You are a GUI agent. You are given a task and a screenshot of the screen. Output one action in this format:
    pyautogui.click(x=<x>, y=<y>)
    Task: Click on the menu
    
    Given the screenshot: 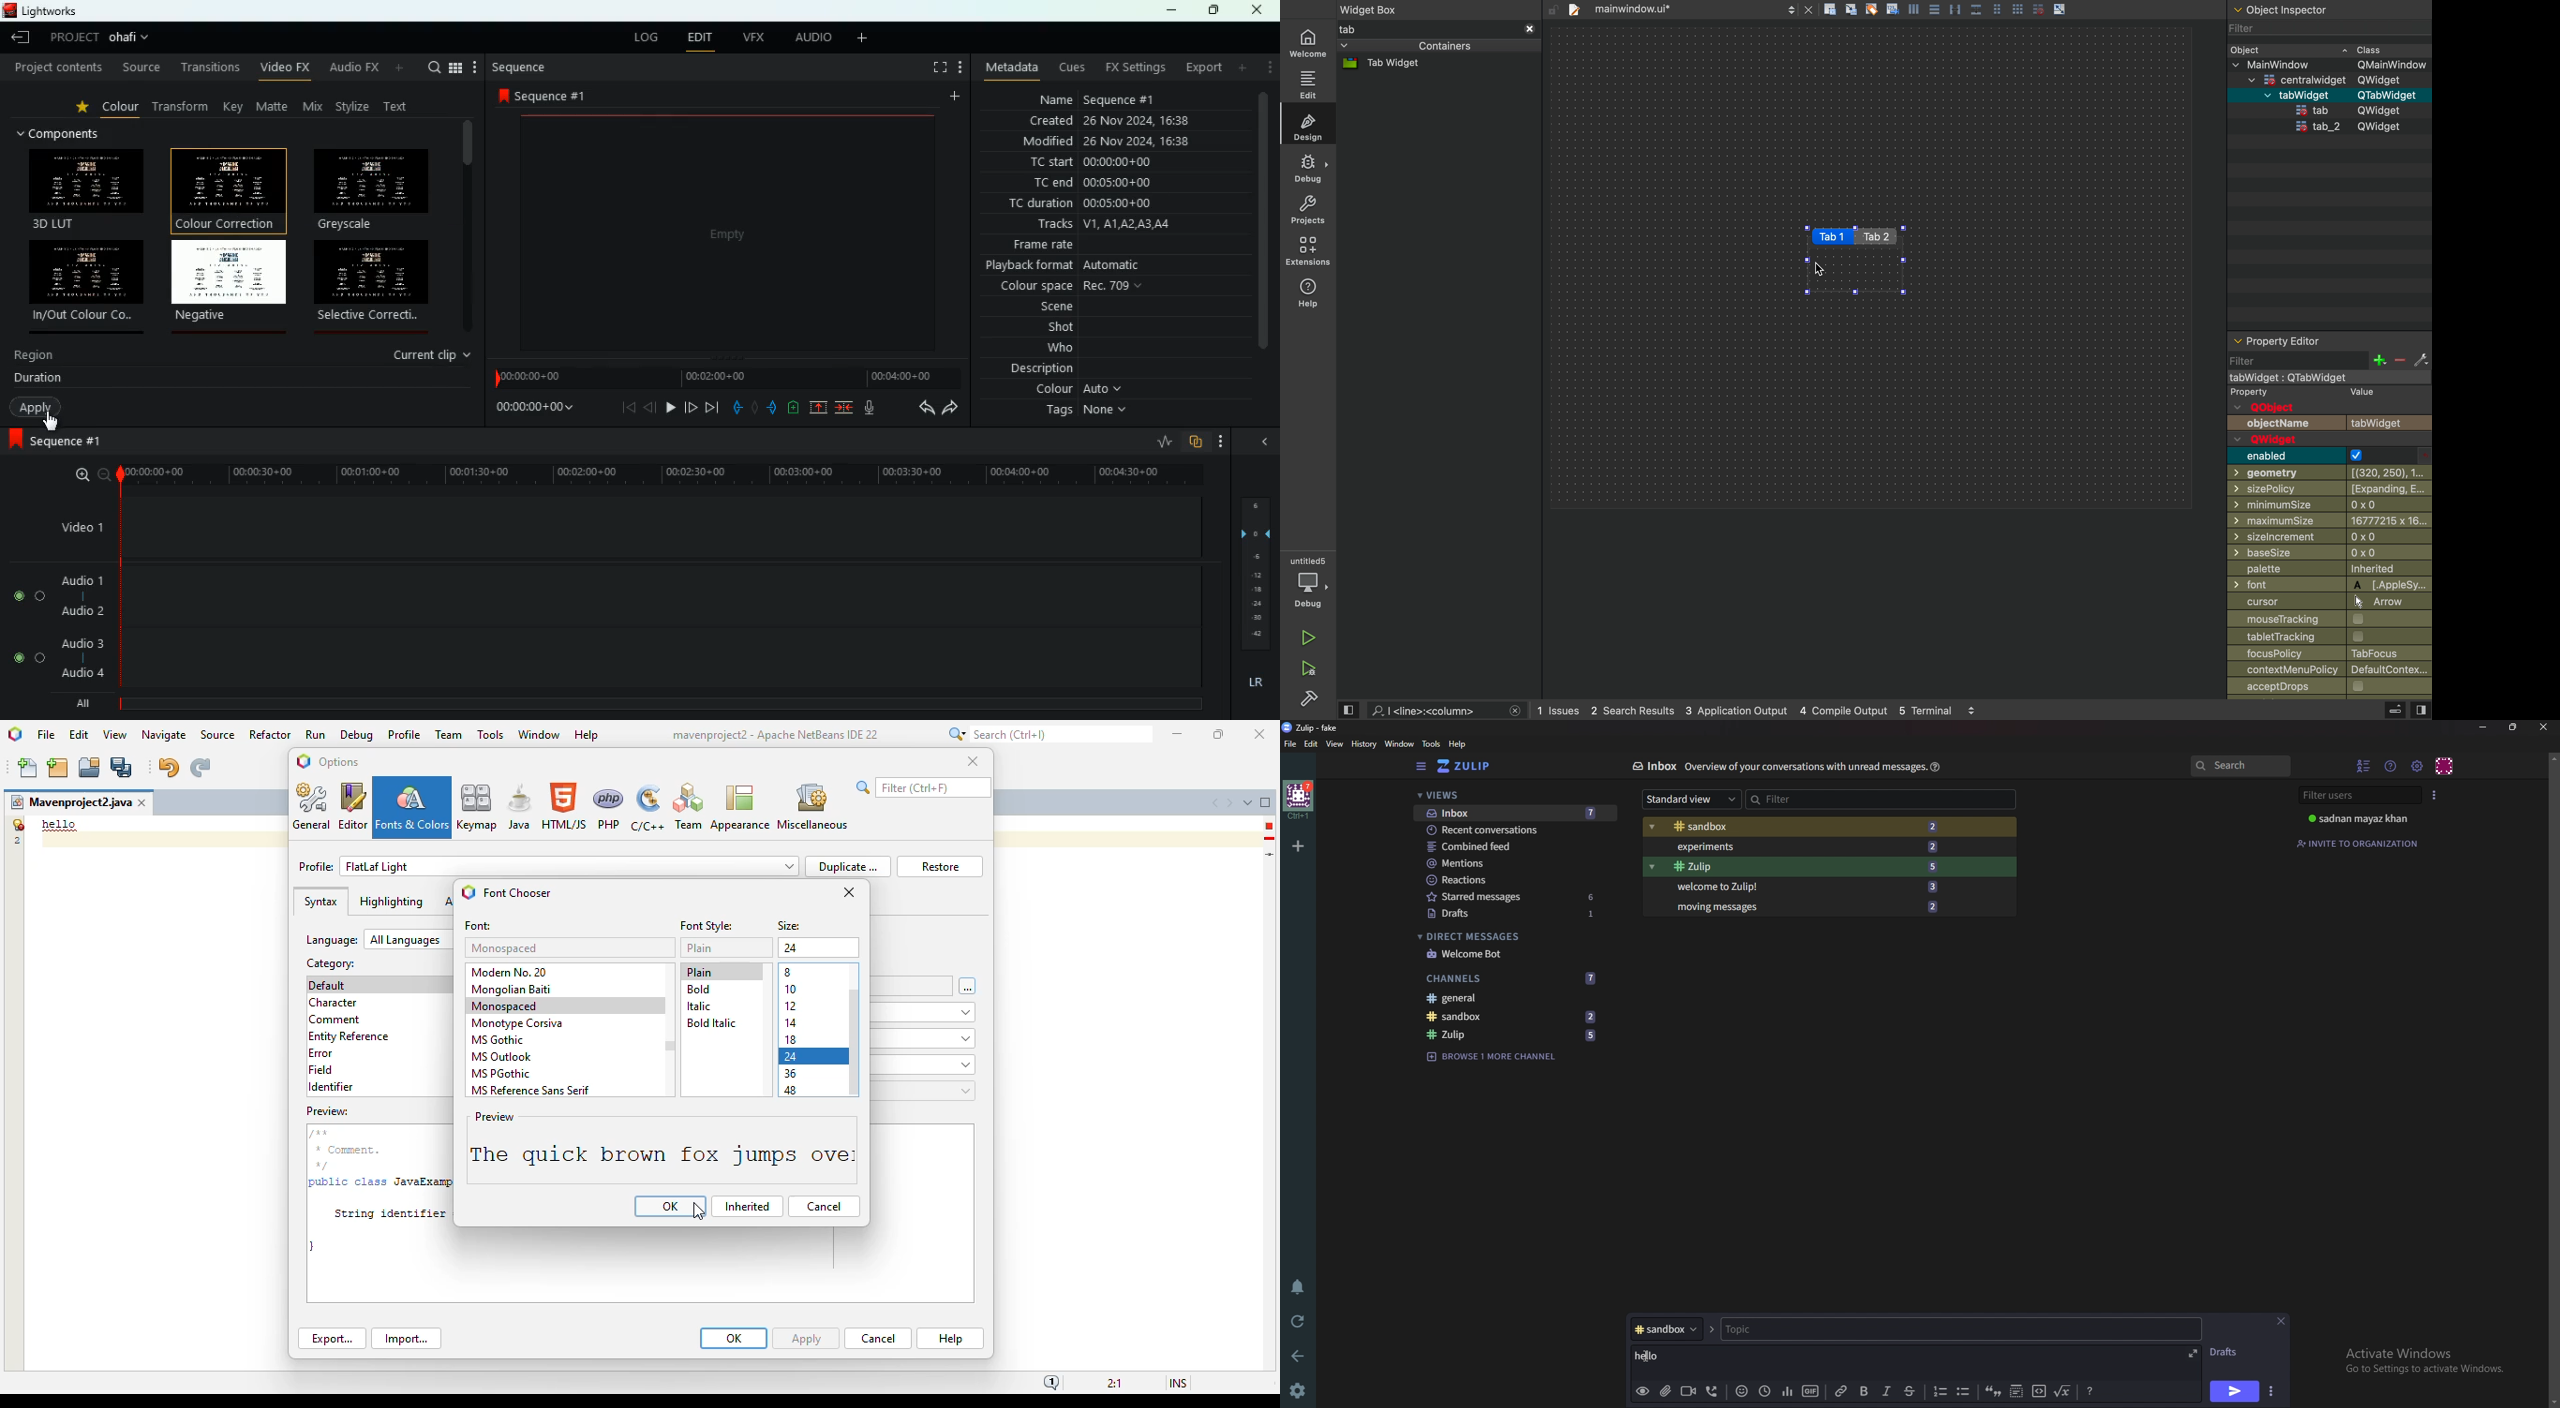 What is the action you would take?
    pyautogui.click(x=465, y=67)
    